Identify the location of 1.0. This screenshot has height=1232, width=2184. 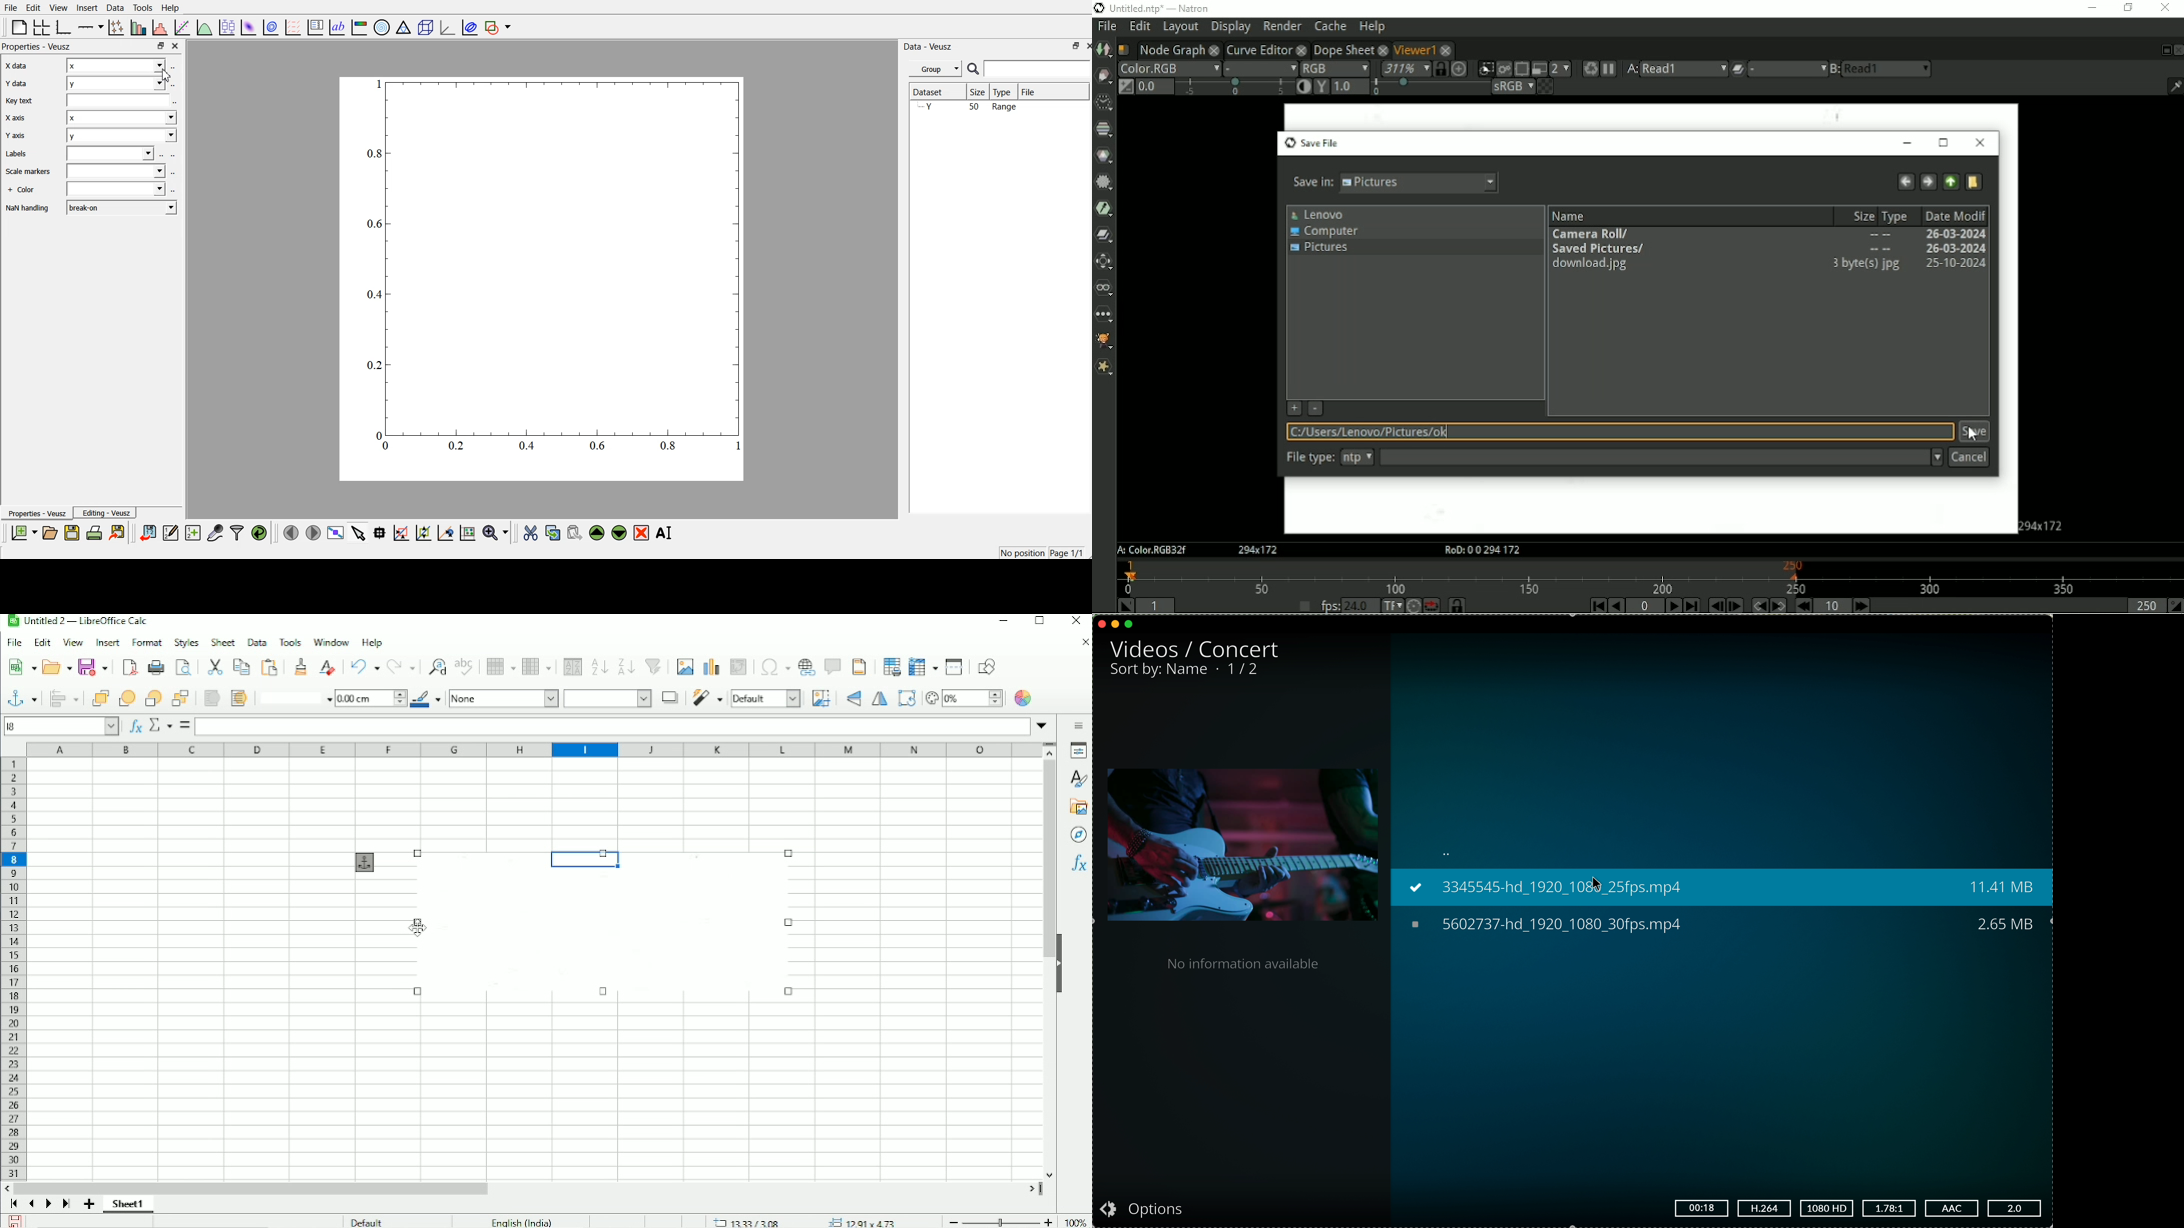
(1350, 86).